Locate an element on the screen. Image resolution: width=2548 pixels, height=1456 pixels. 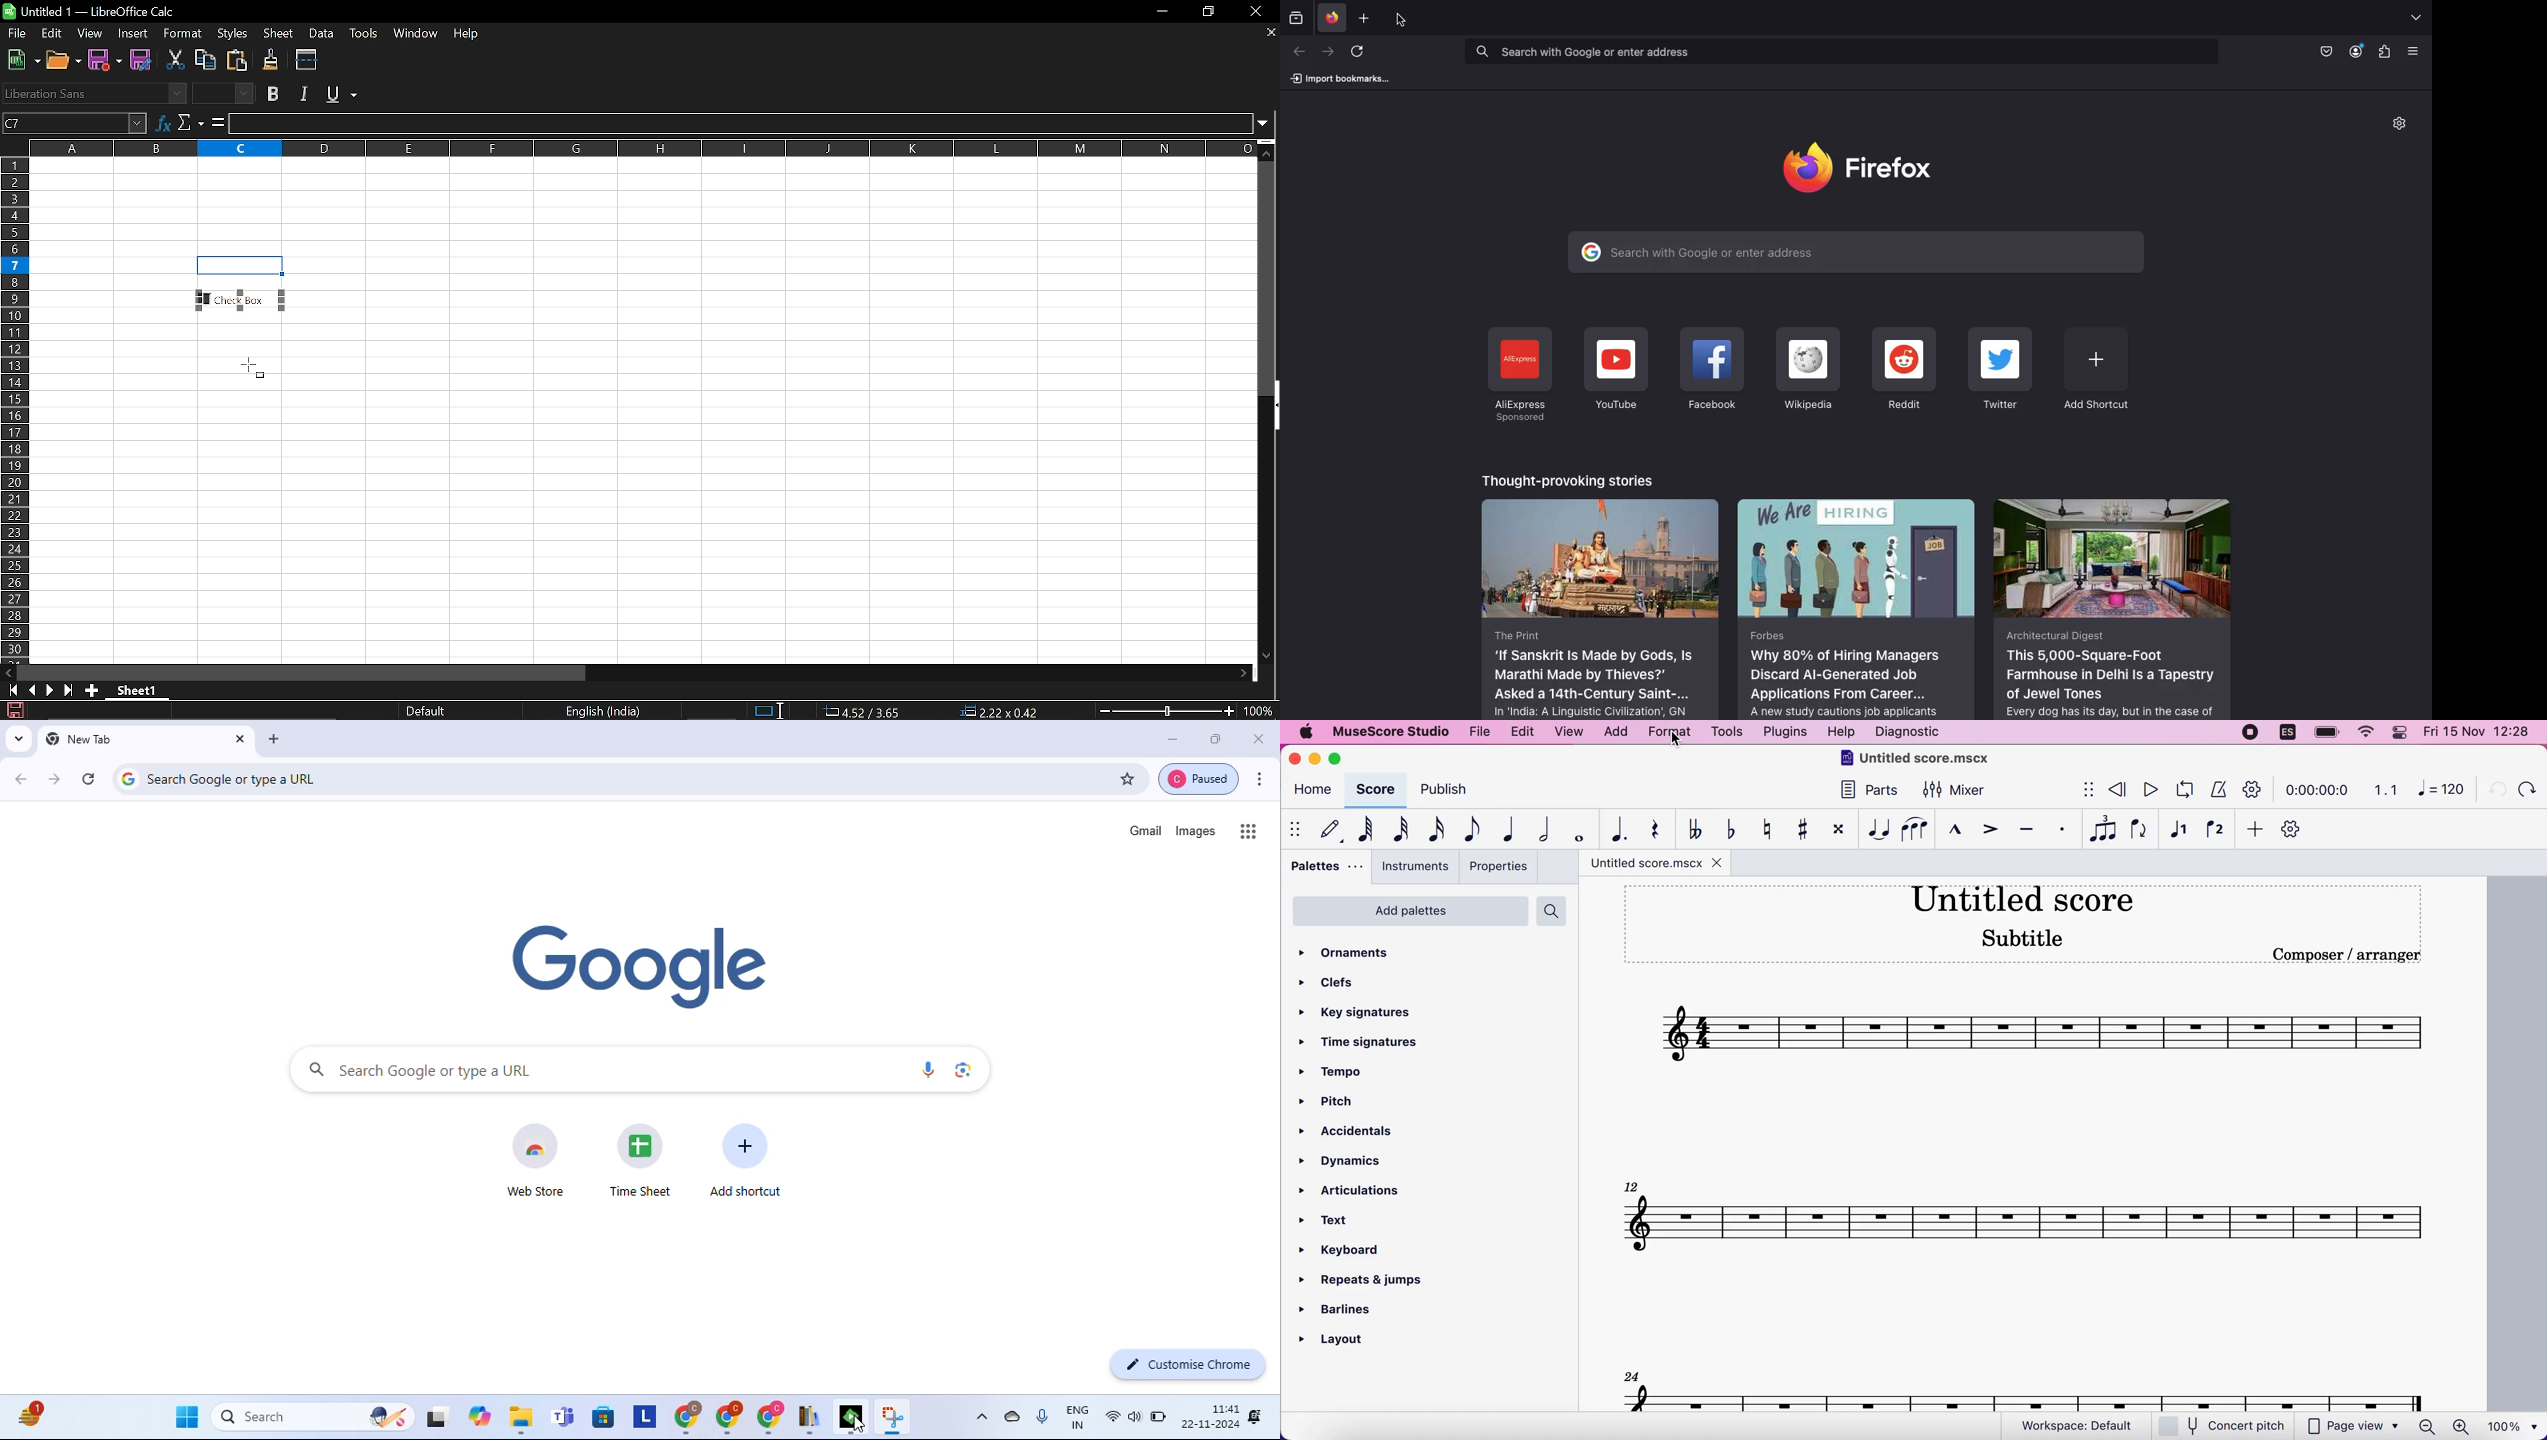
Copy is located at coordinates (205, 60).